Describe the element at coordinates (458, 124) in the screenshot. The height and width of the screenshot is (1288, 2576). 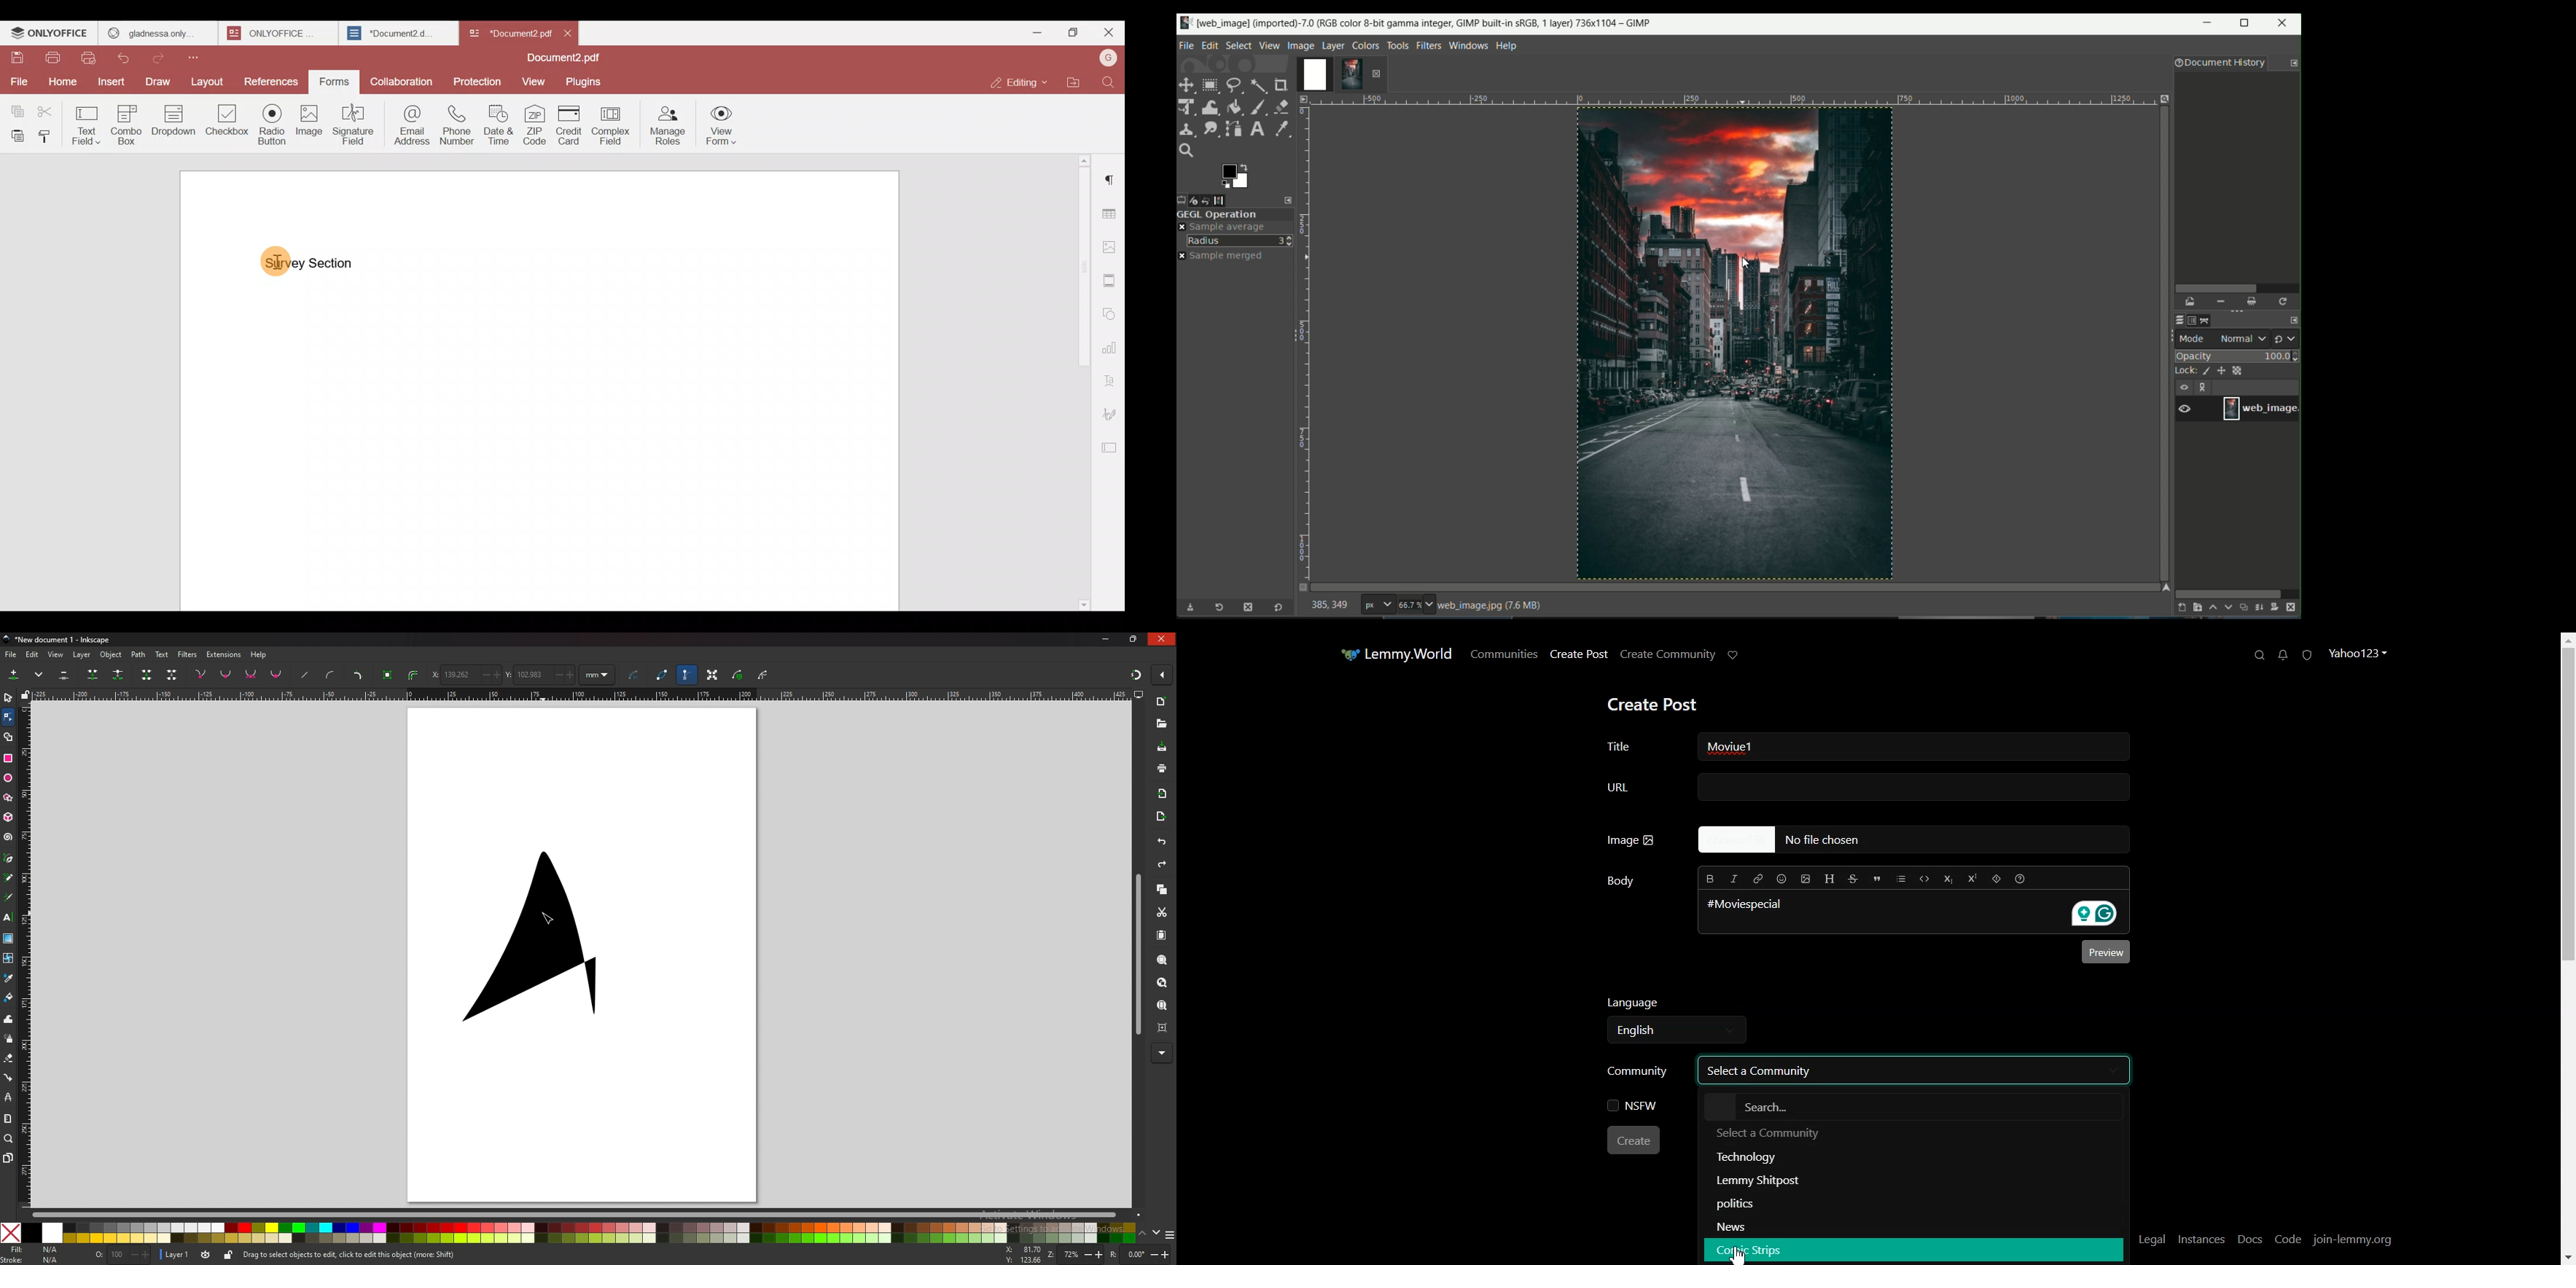
I see `Phone number` at that location.